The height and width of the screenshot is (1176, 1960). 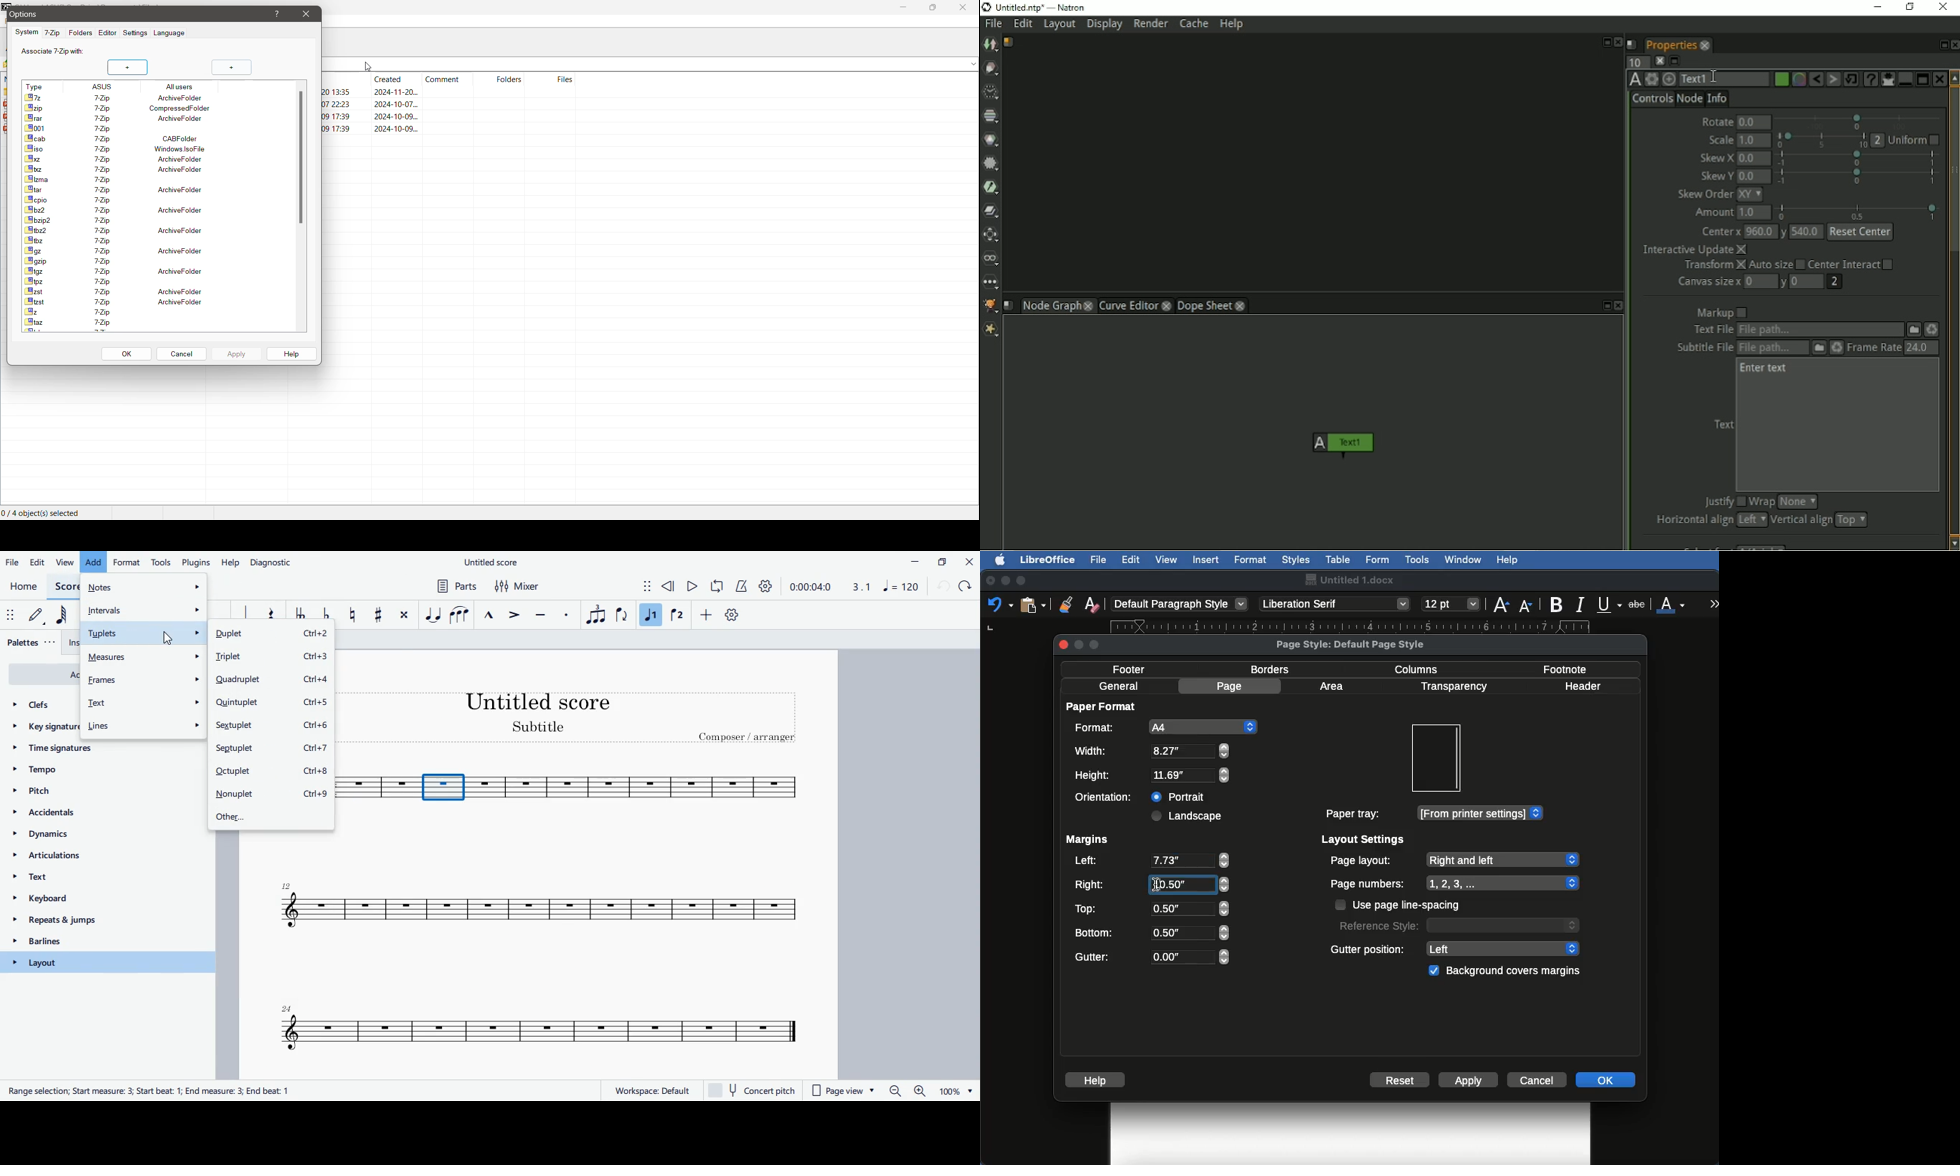 I want to click on Width, so click(x=1151, y=751).